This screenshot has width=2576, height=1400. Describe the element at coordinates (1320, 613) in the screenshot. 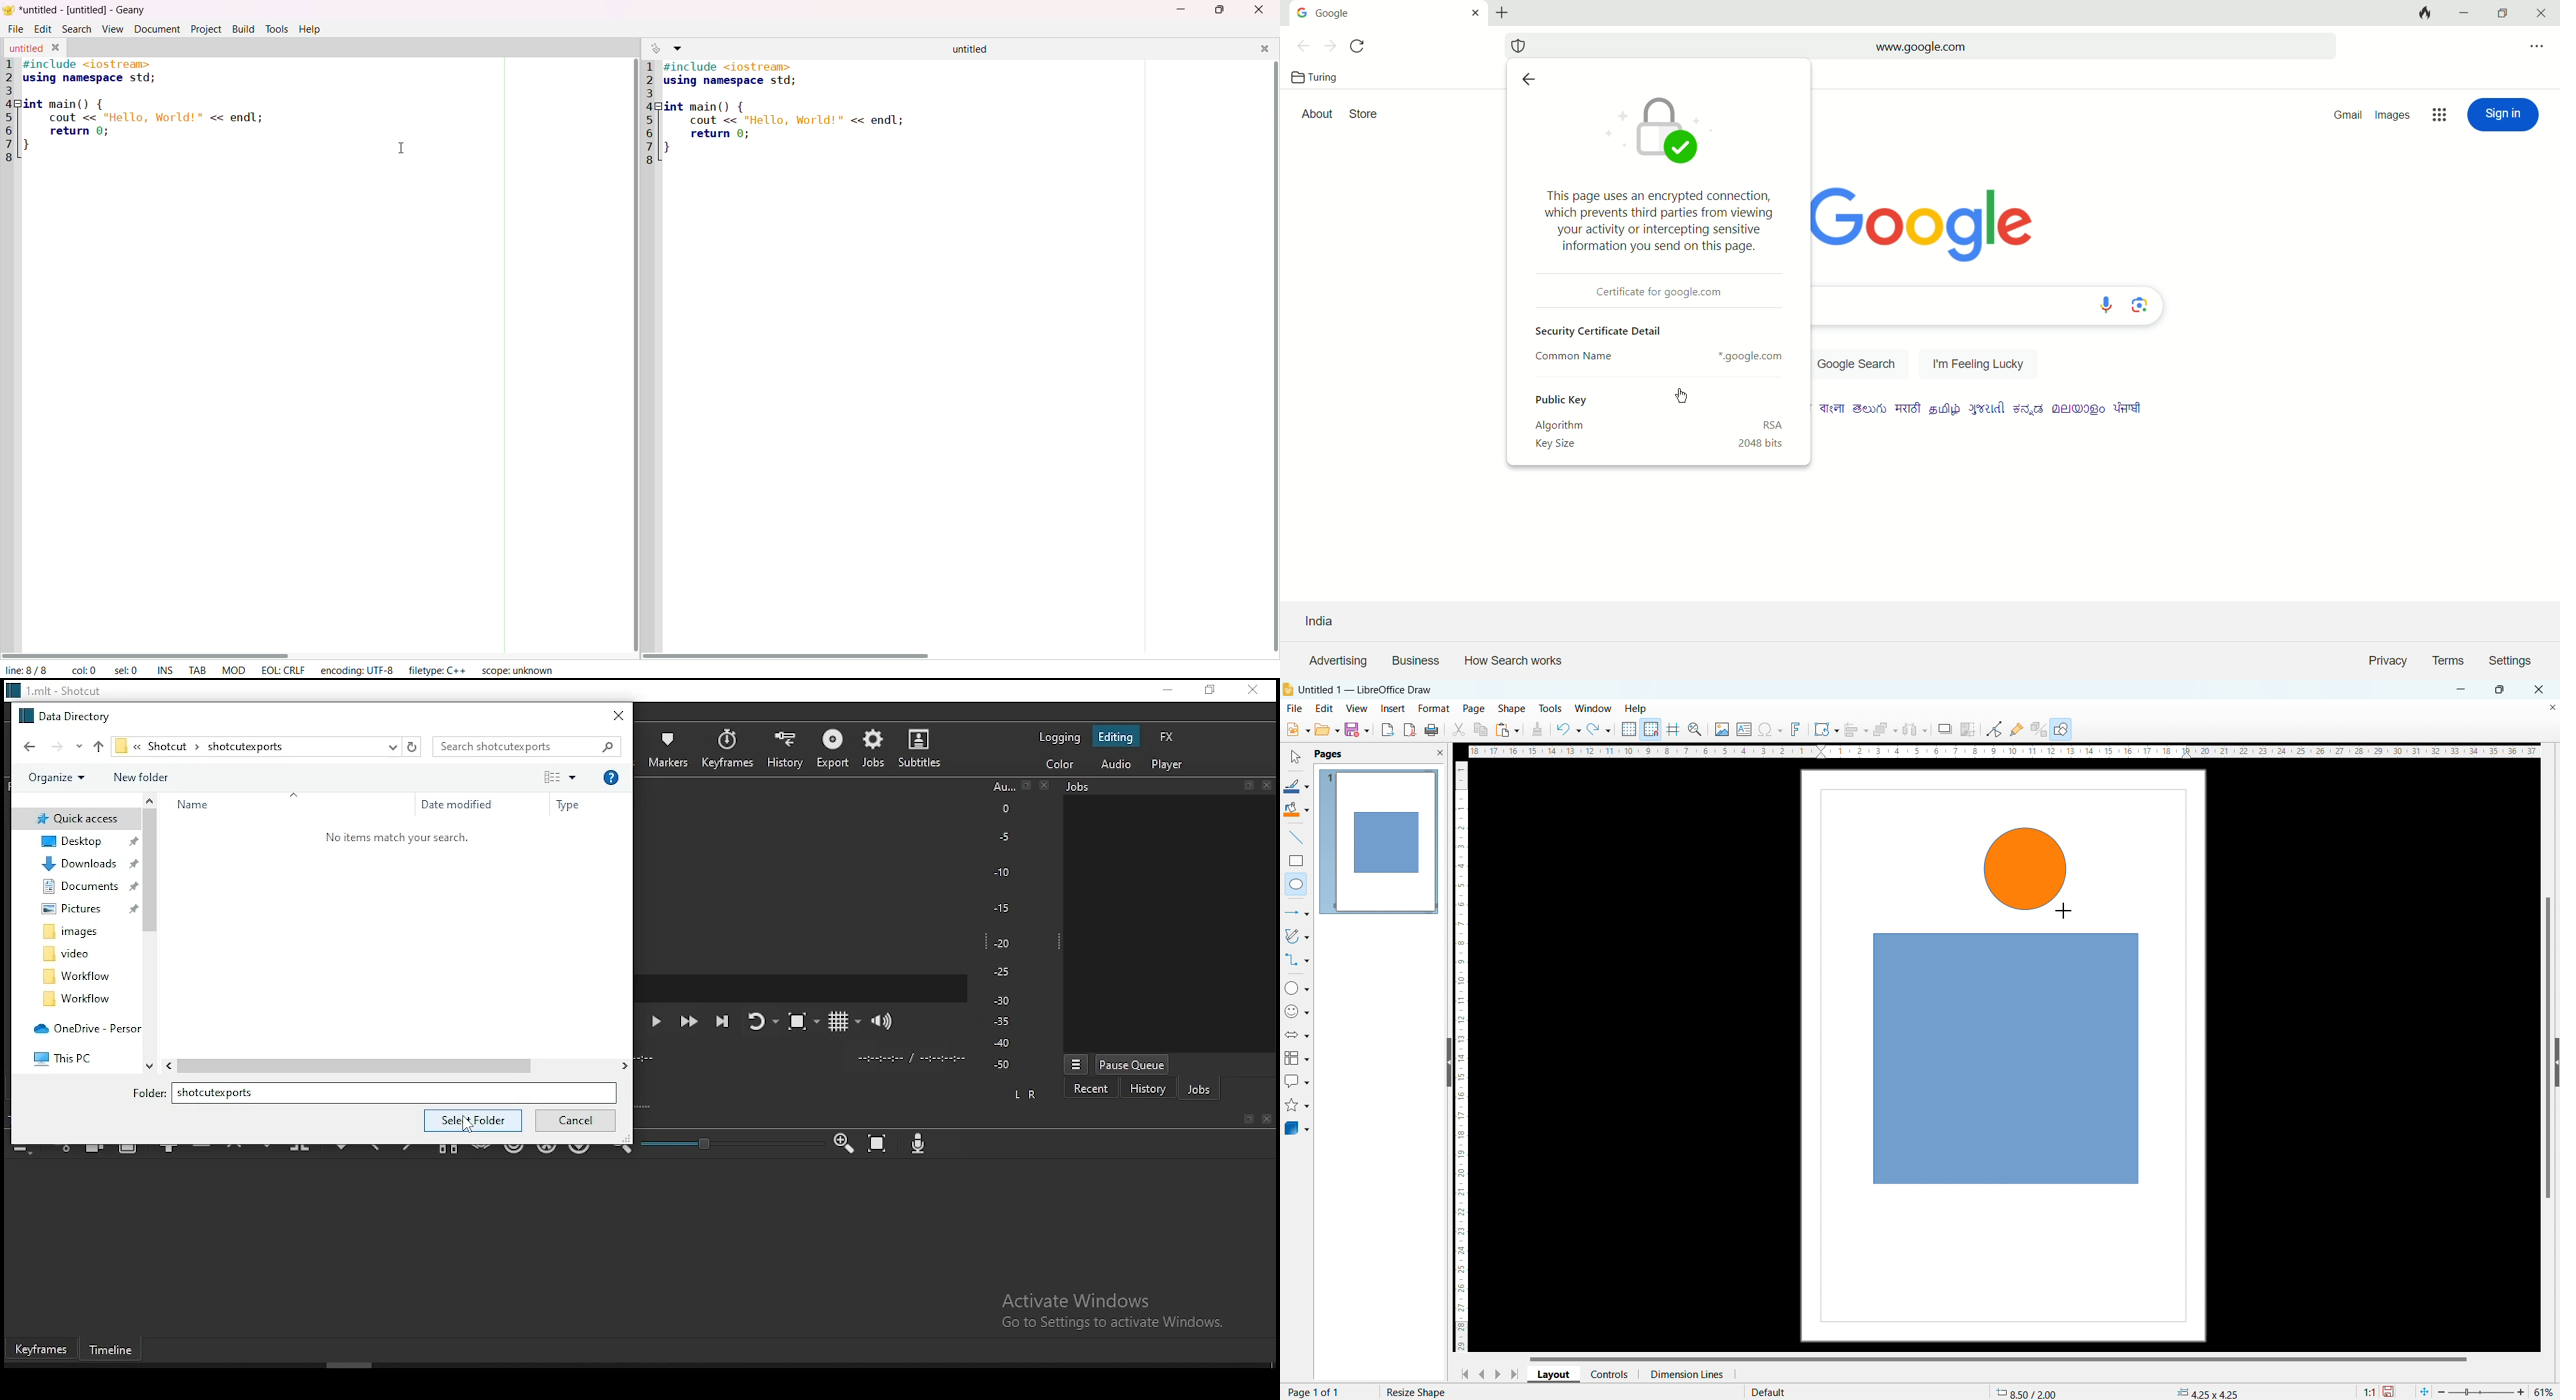

I see `India` at that location.